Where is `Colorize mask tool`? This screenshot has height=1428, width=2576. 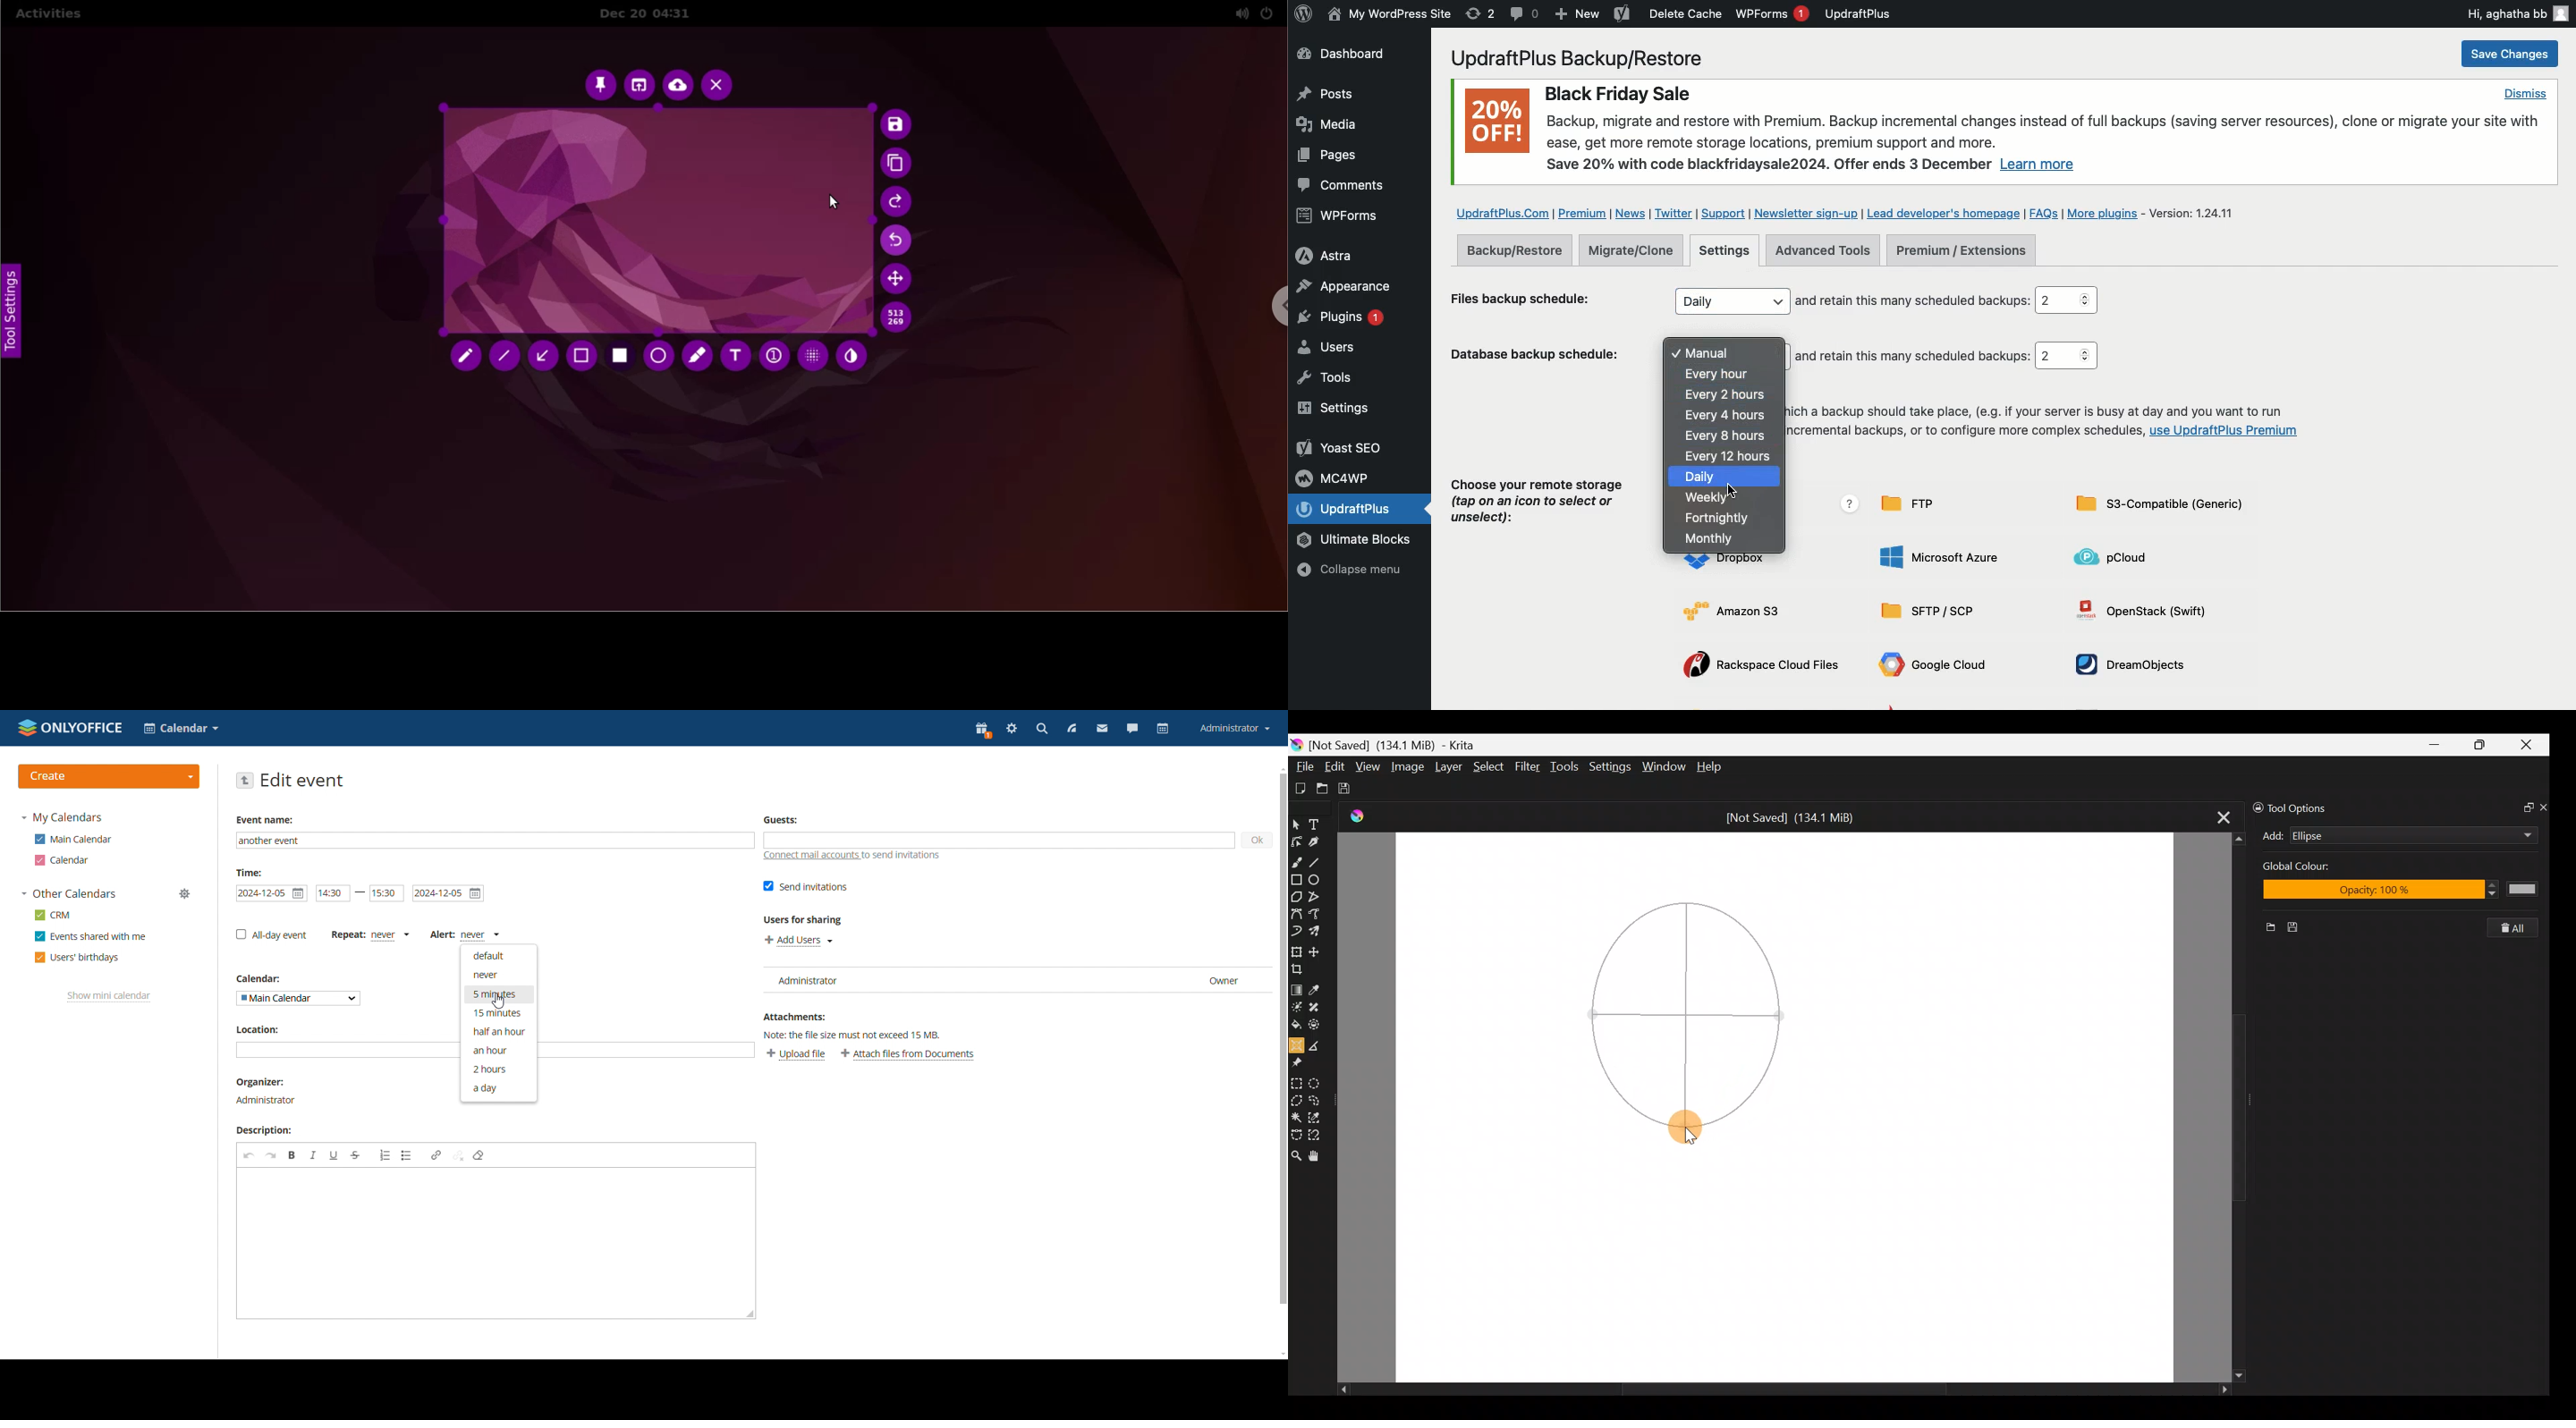 Colorize mask tool is located at coordinates (1297, 1007).